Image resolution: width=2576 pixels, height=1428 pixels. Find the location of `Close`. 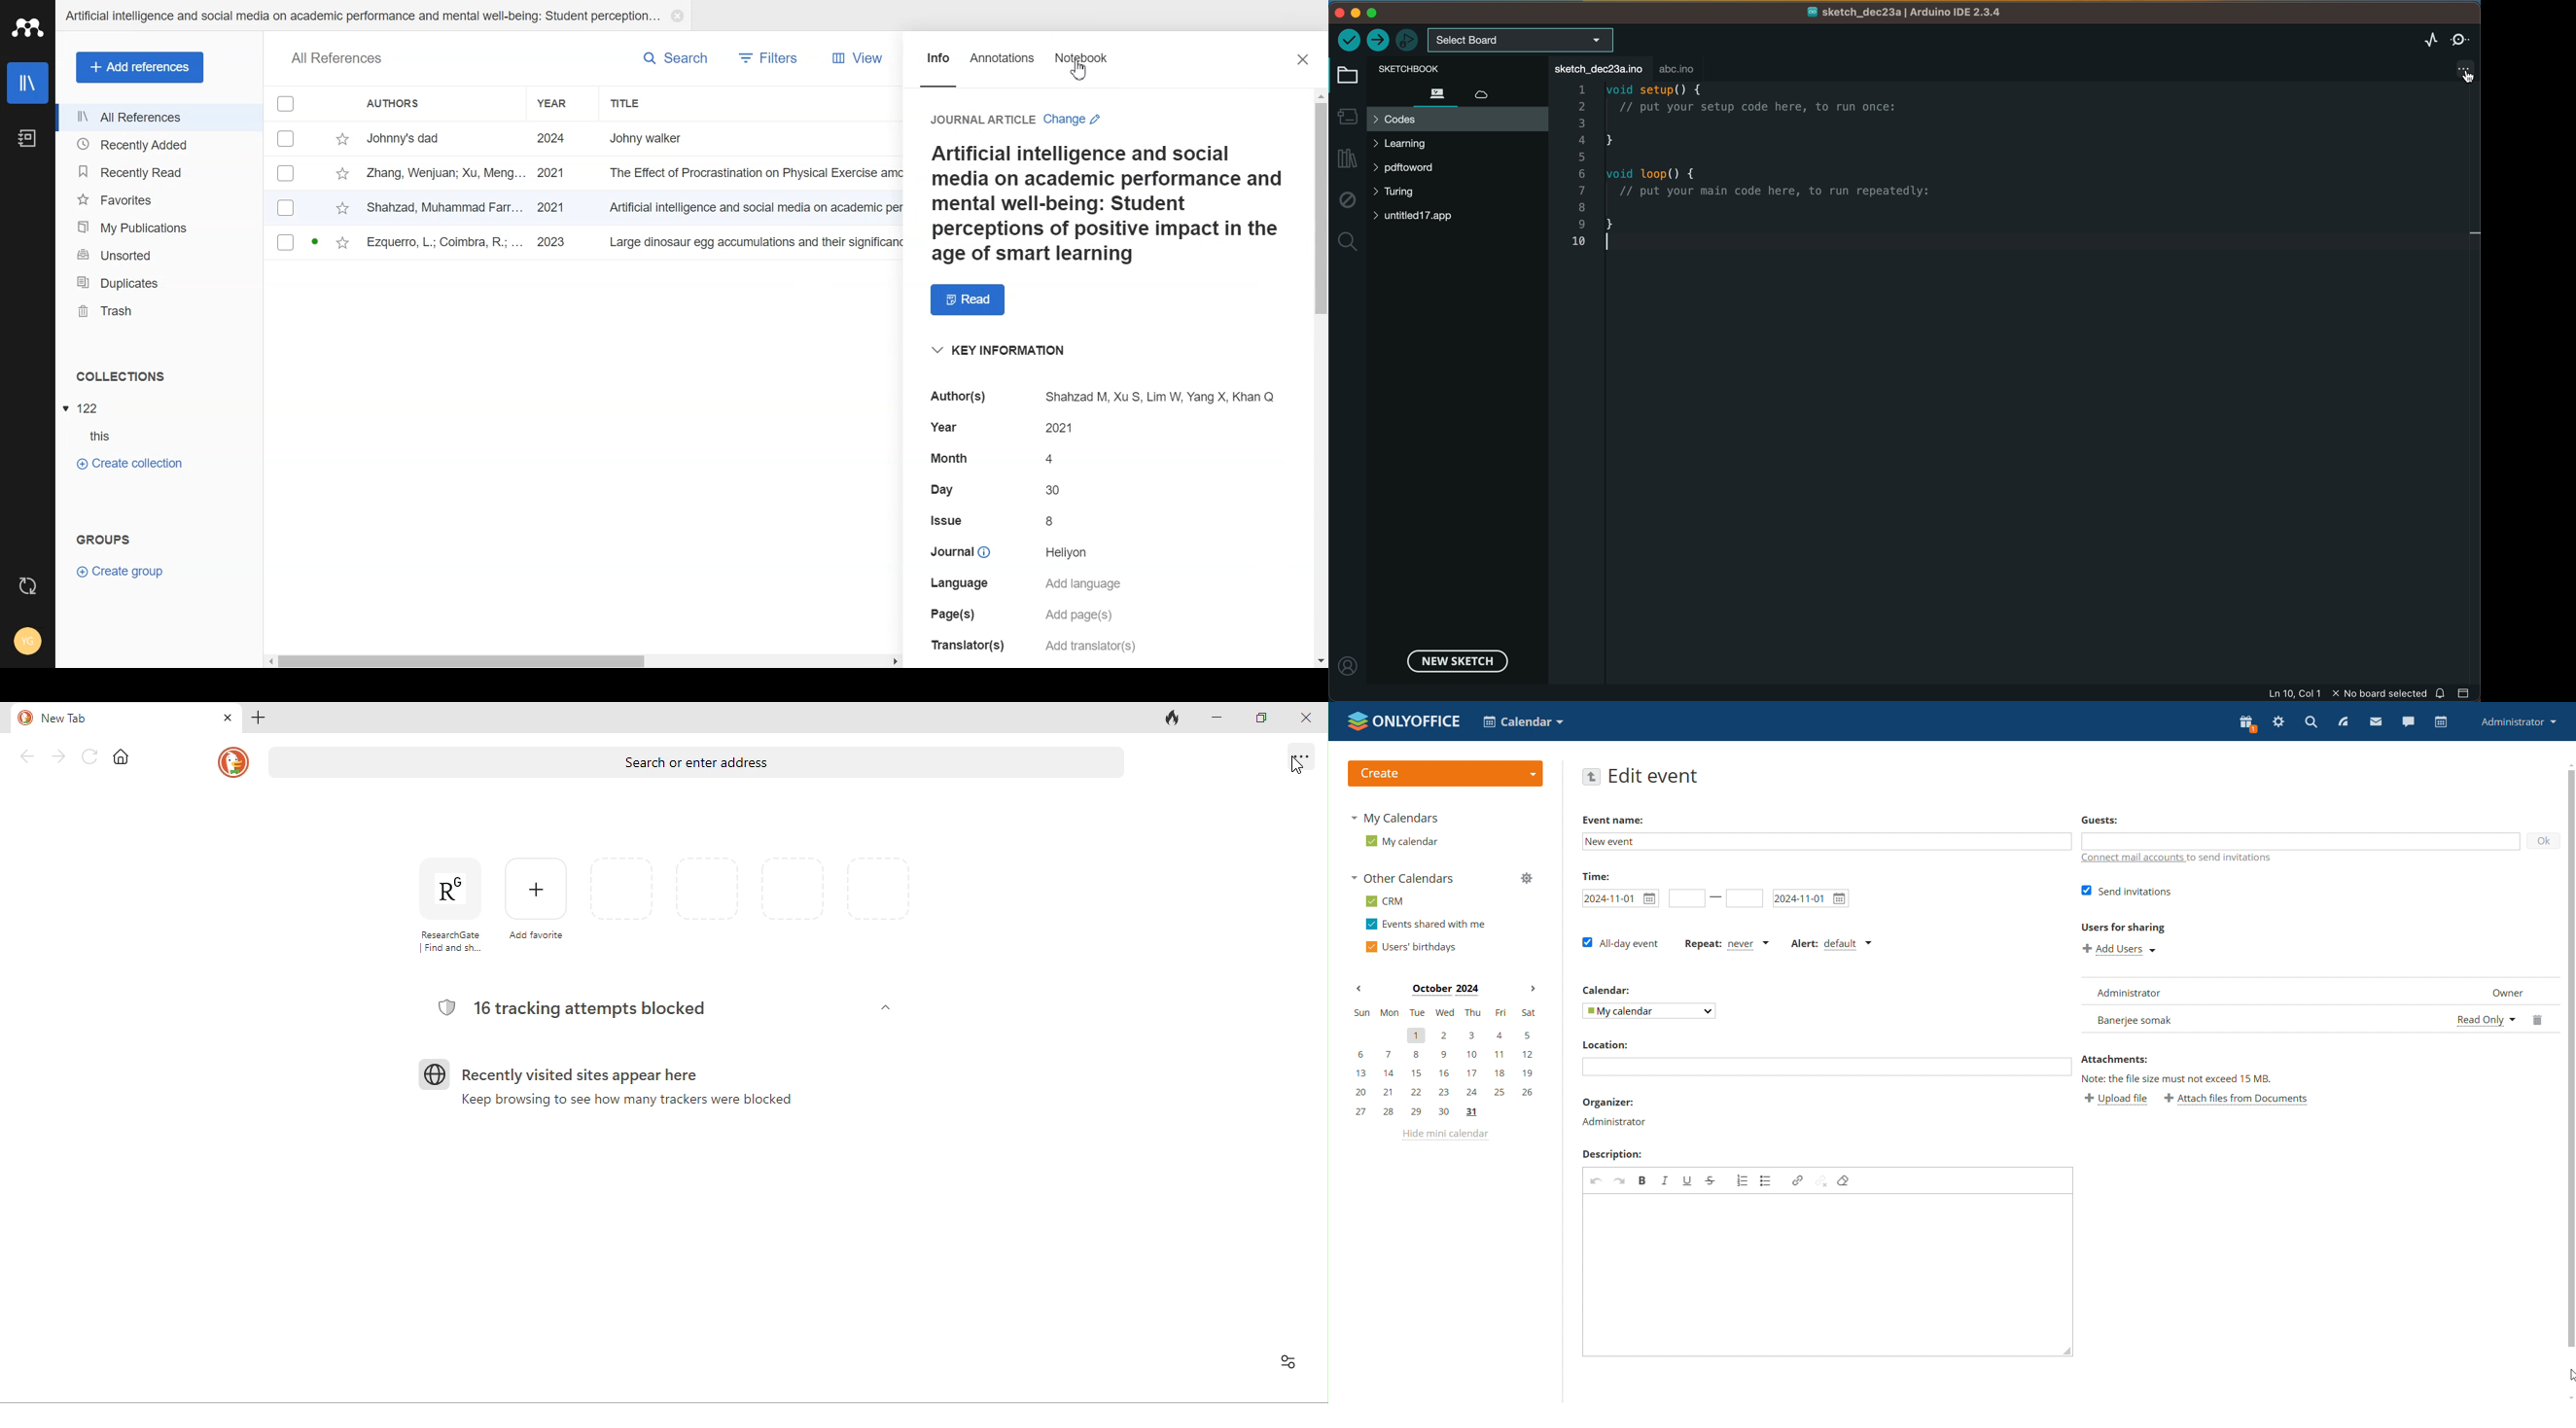

Close is located at coordinates (677, 16).